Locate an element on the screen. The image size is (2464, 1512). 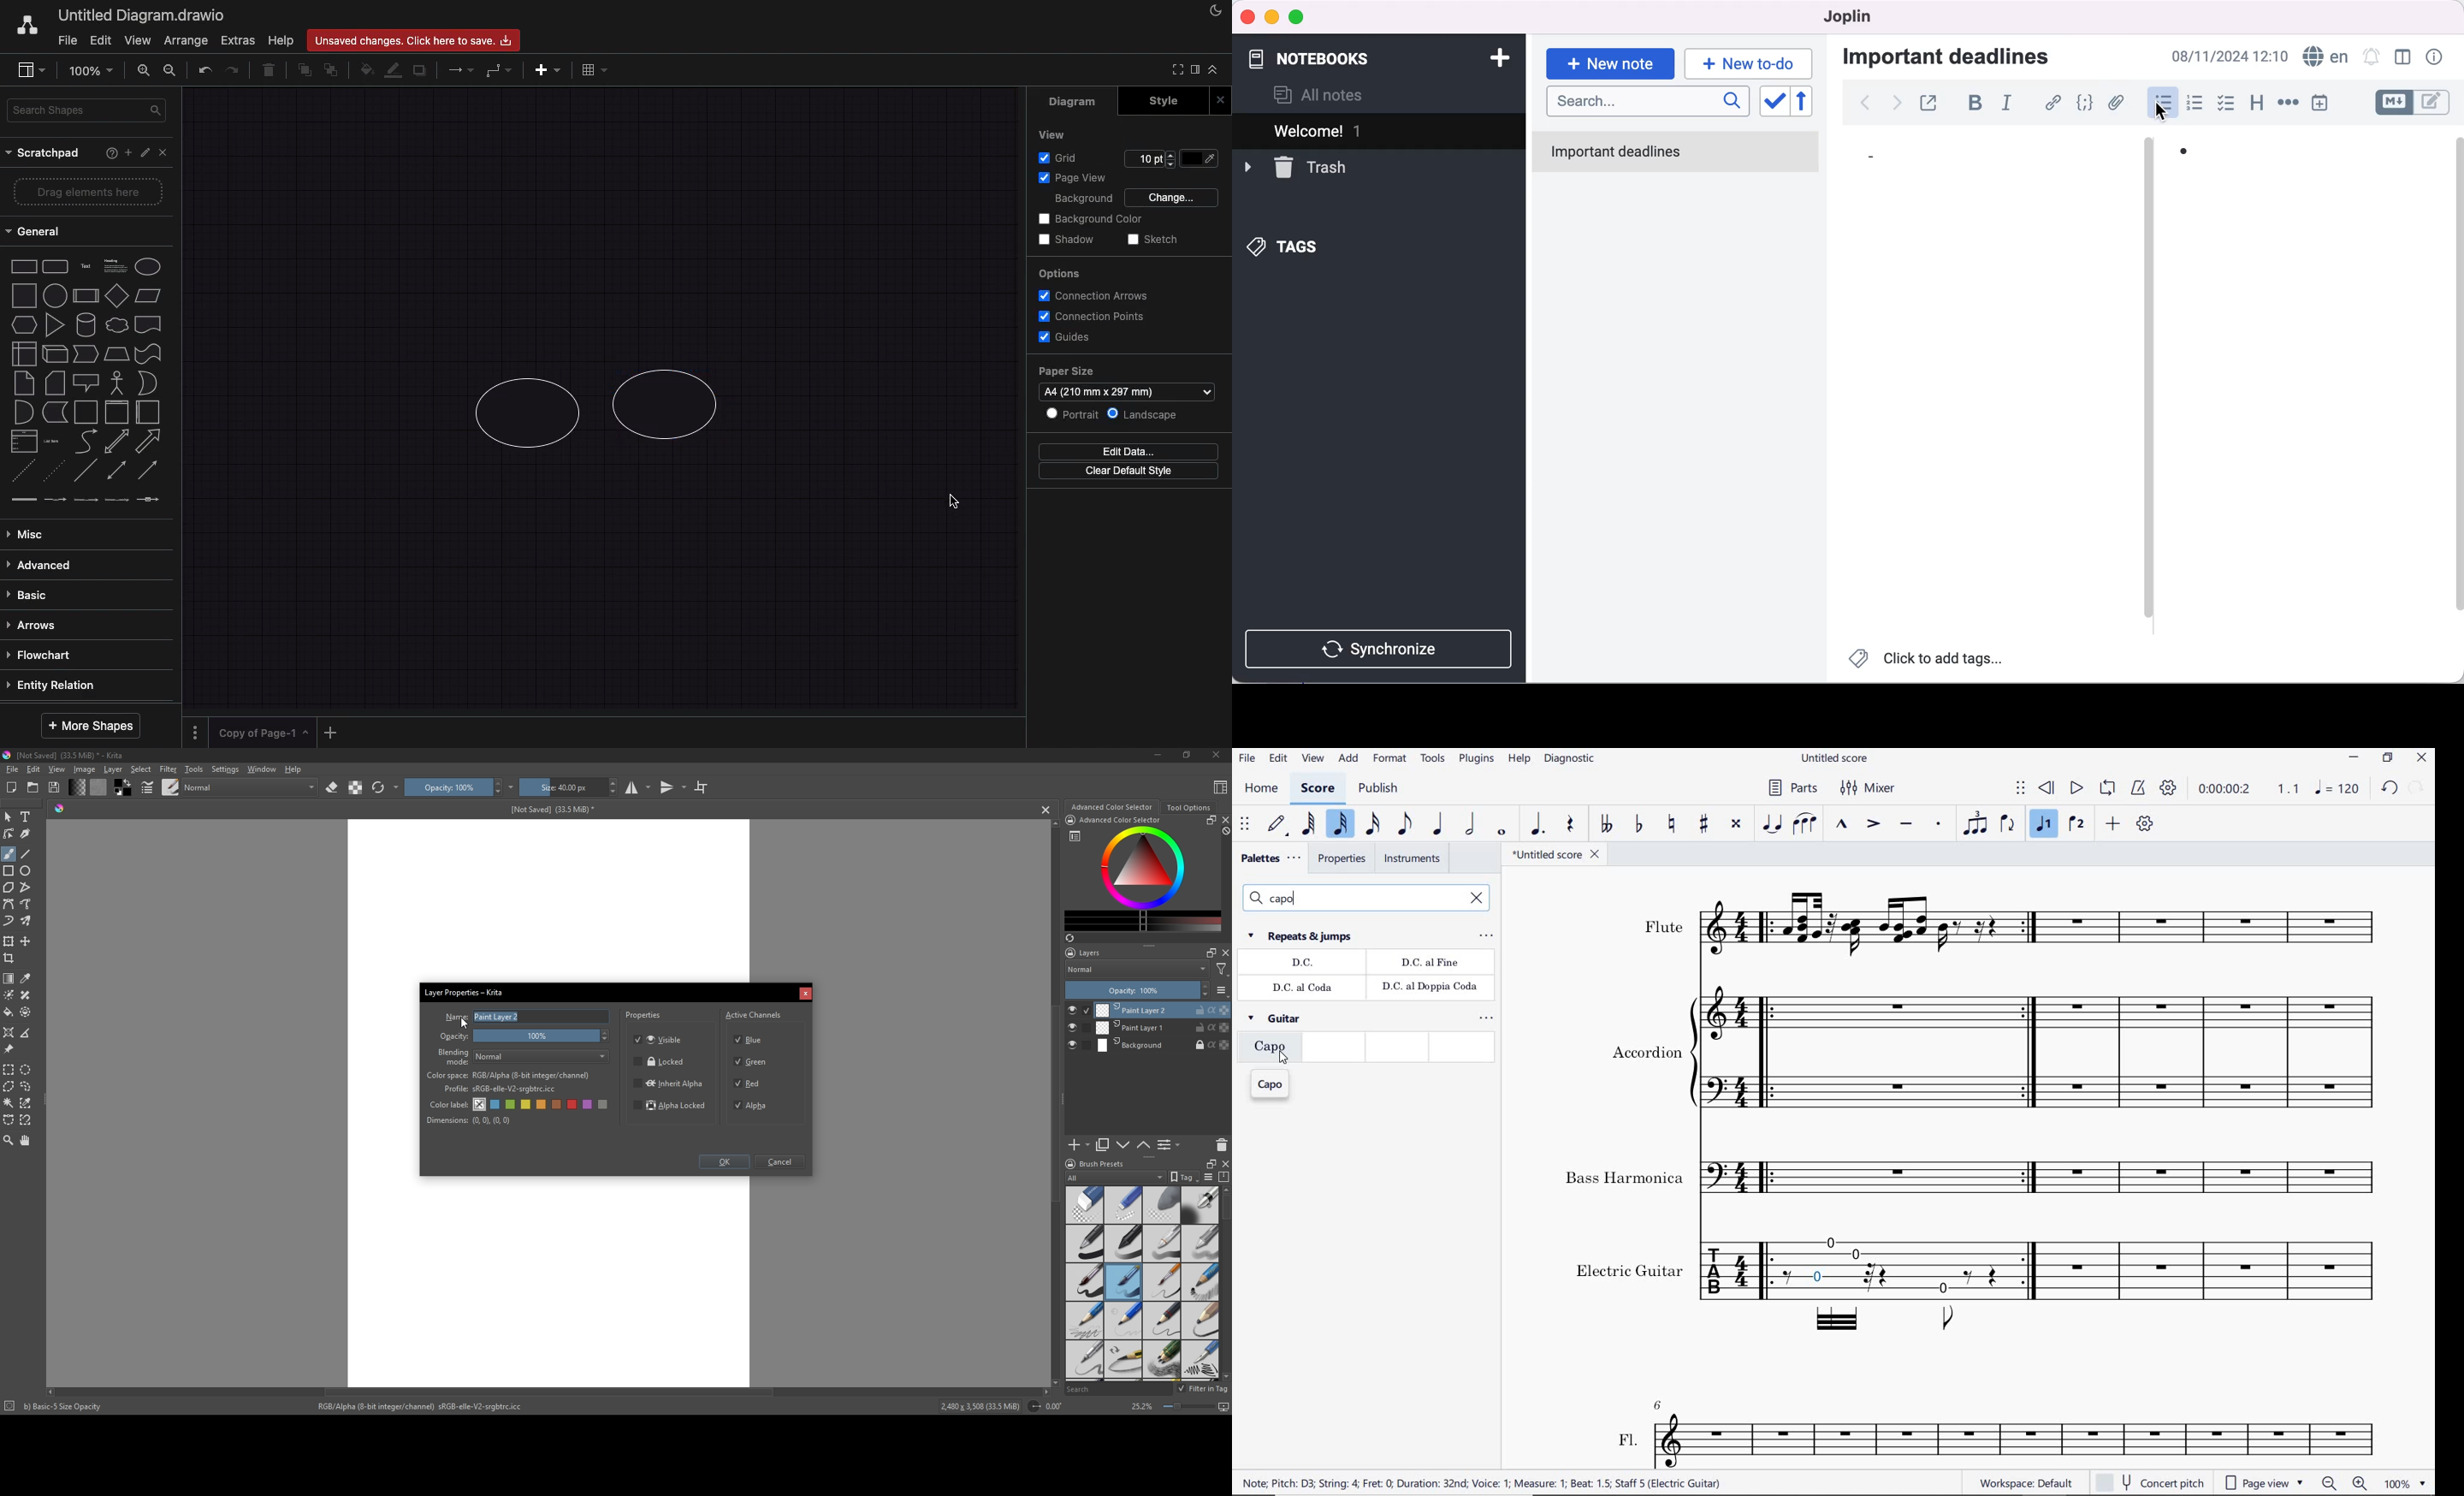
check button is located at coordinates (1079, 1028).